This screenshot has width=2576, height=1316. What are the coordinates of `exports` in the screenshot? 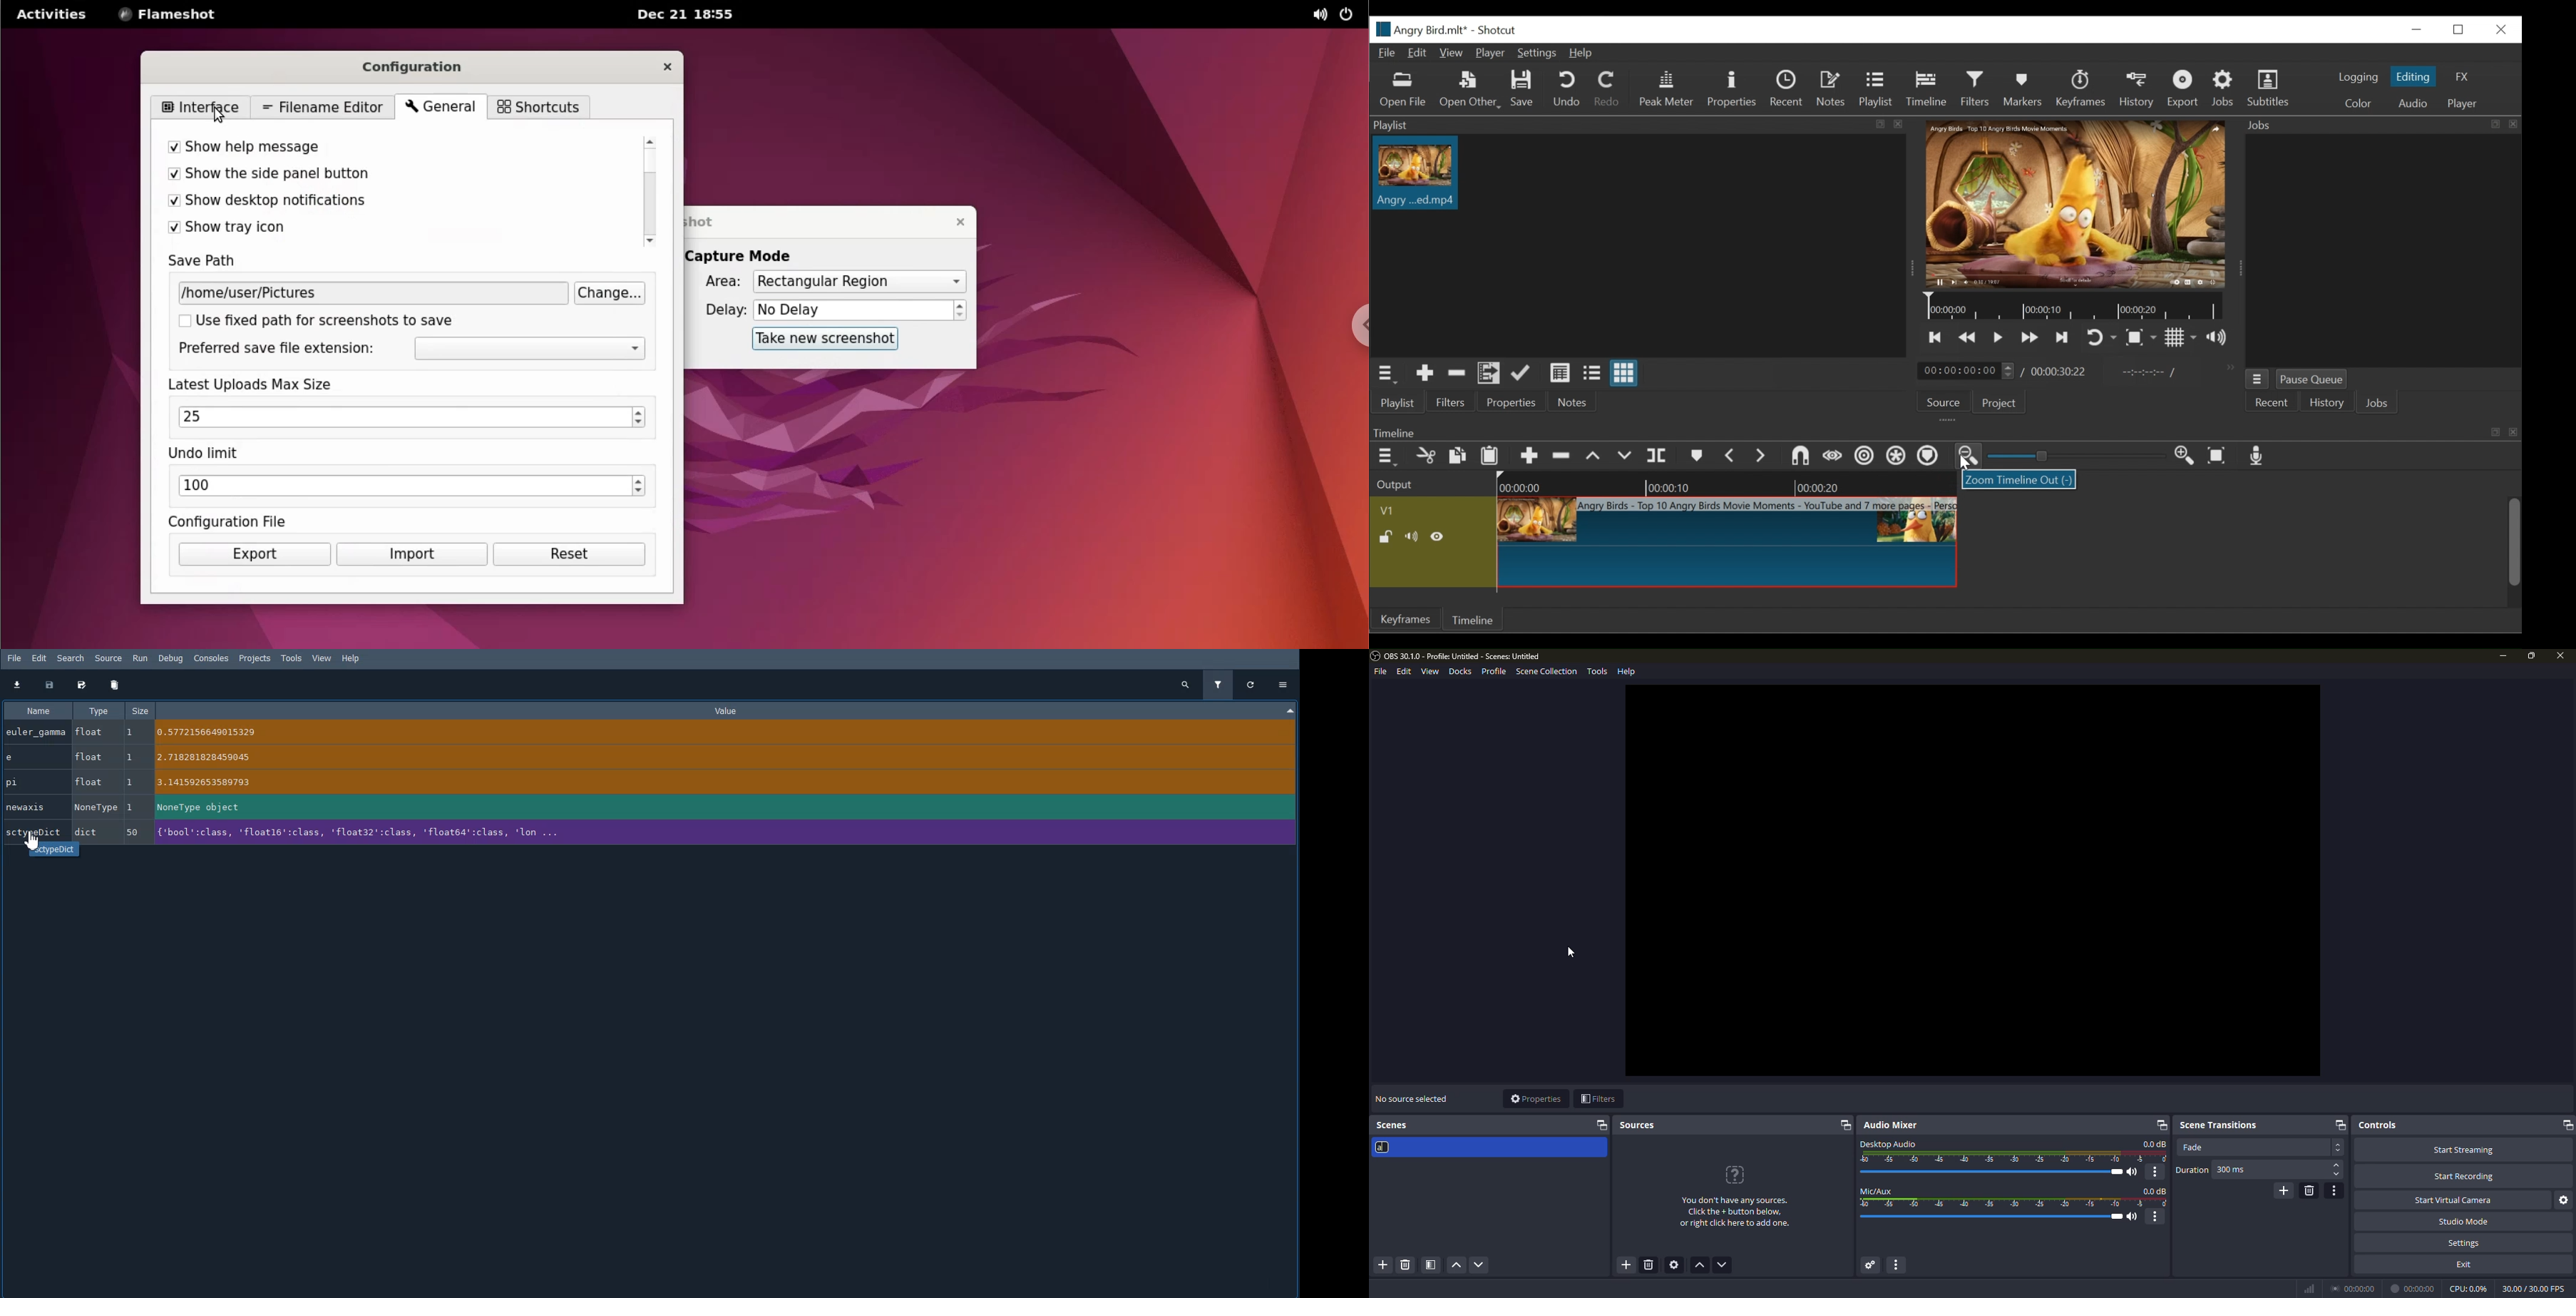 It's located at (254, 555).